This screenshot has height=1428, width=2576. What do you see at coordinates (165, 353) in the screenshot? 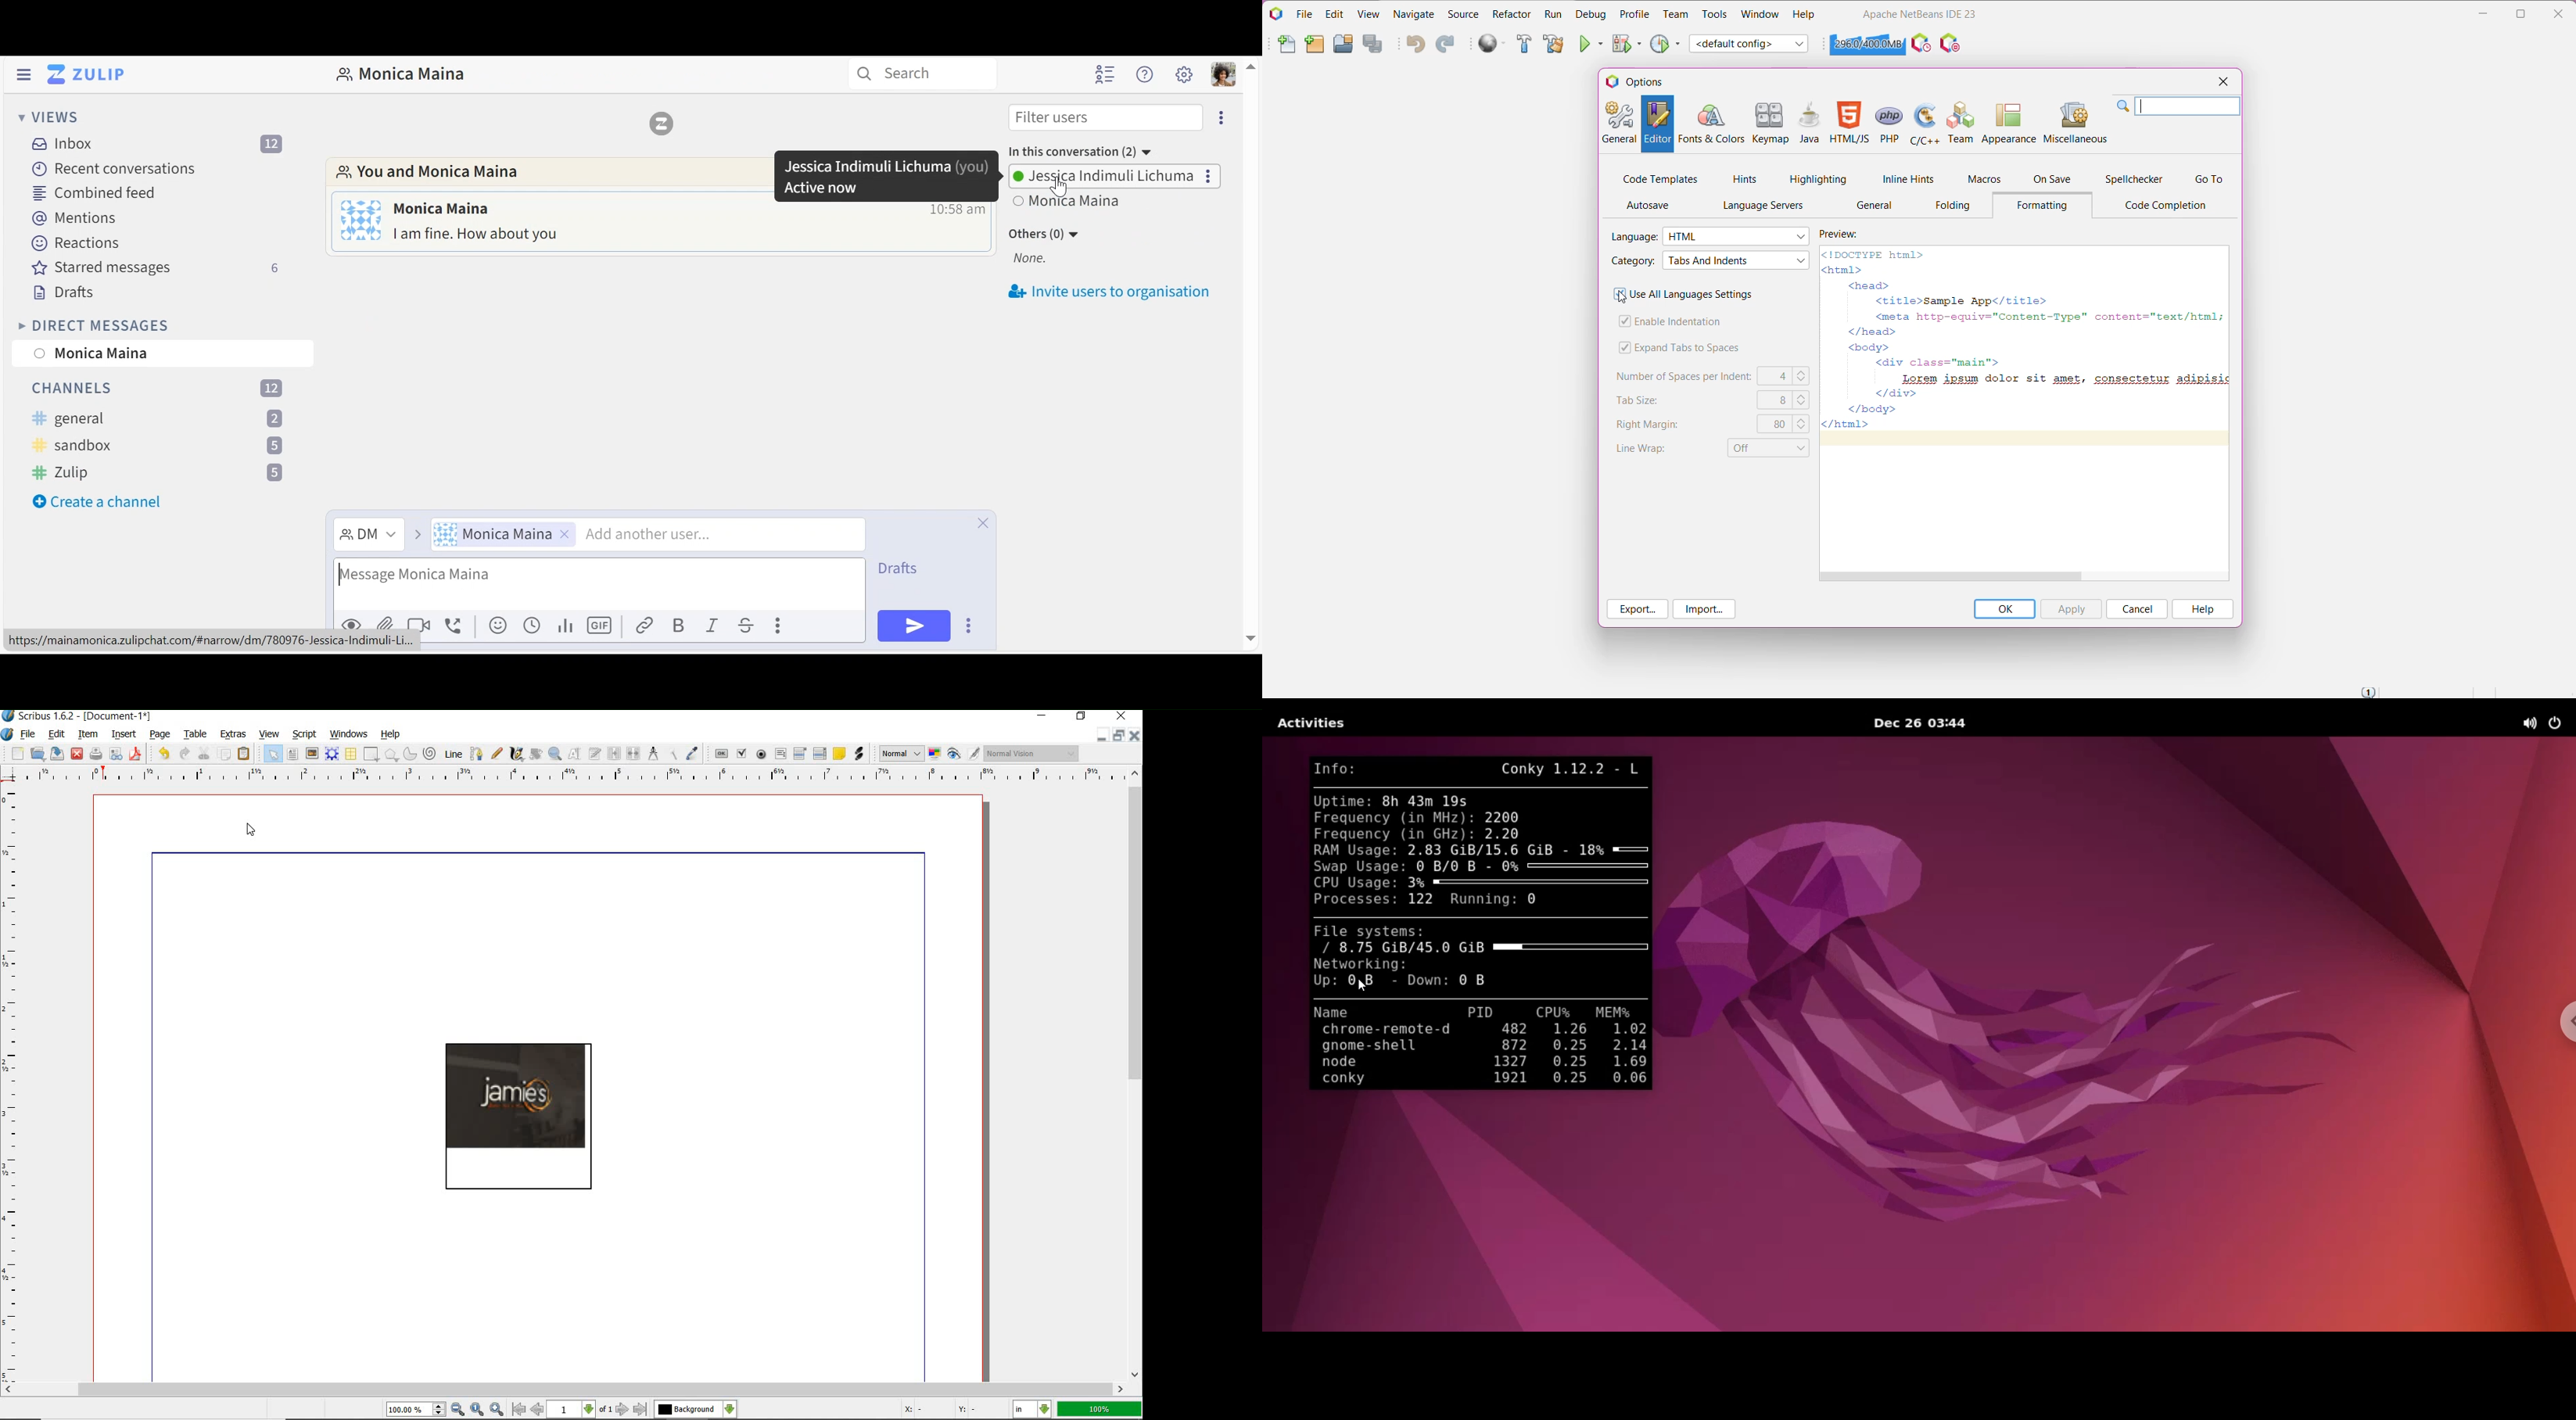
I see `User` at bounding box center [165, 353].